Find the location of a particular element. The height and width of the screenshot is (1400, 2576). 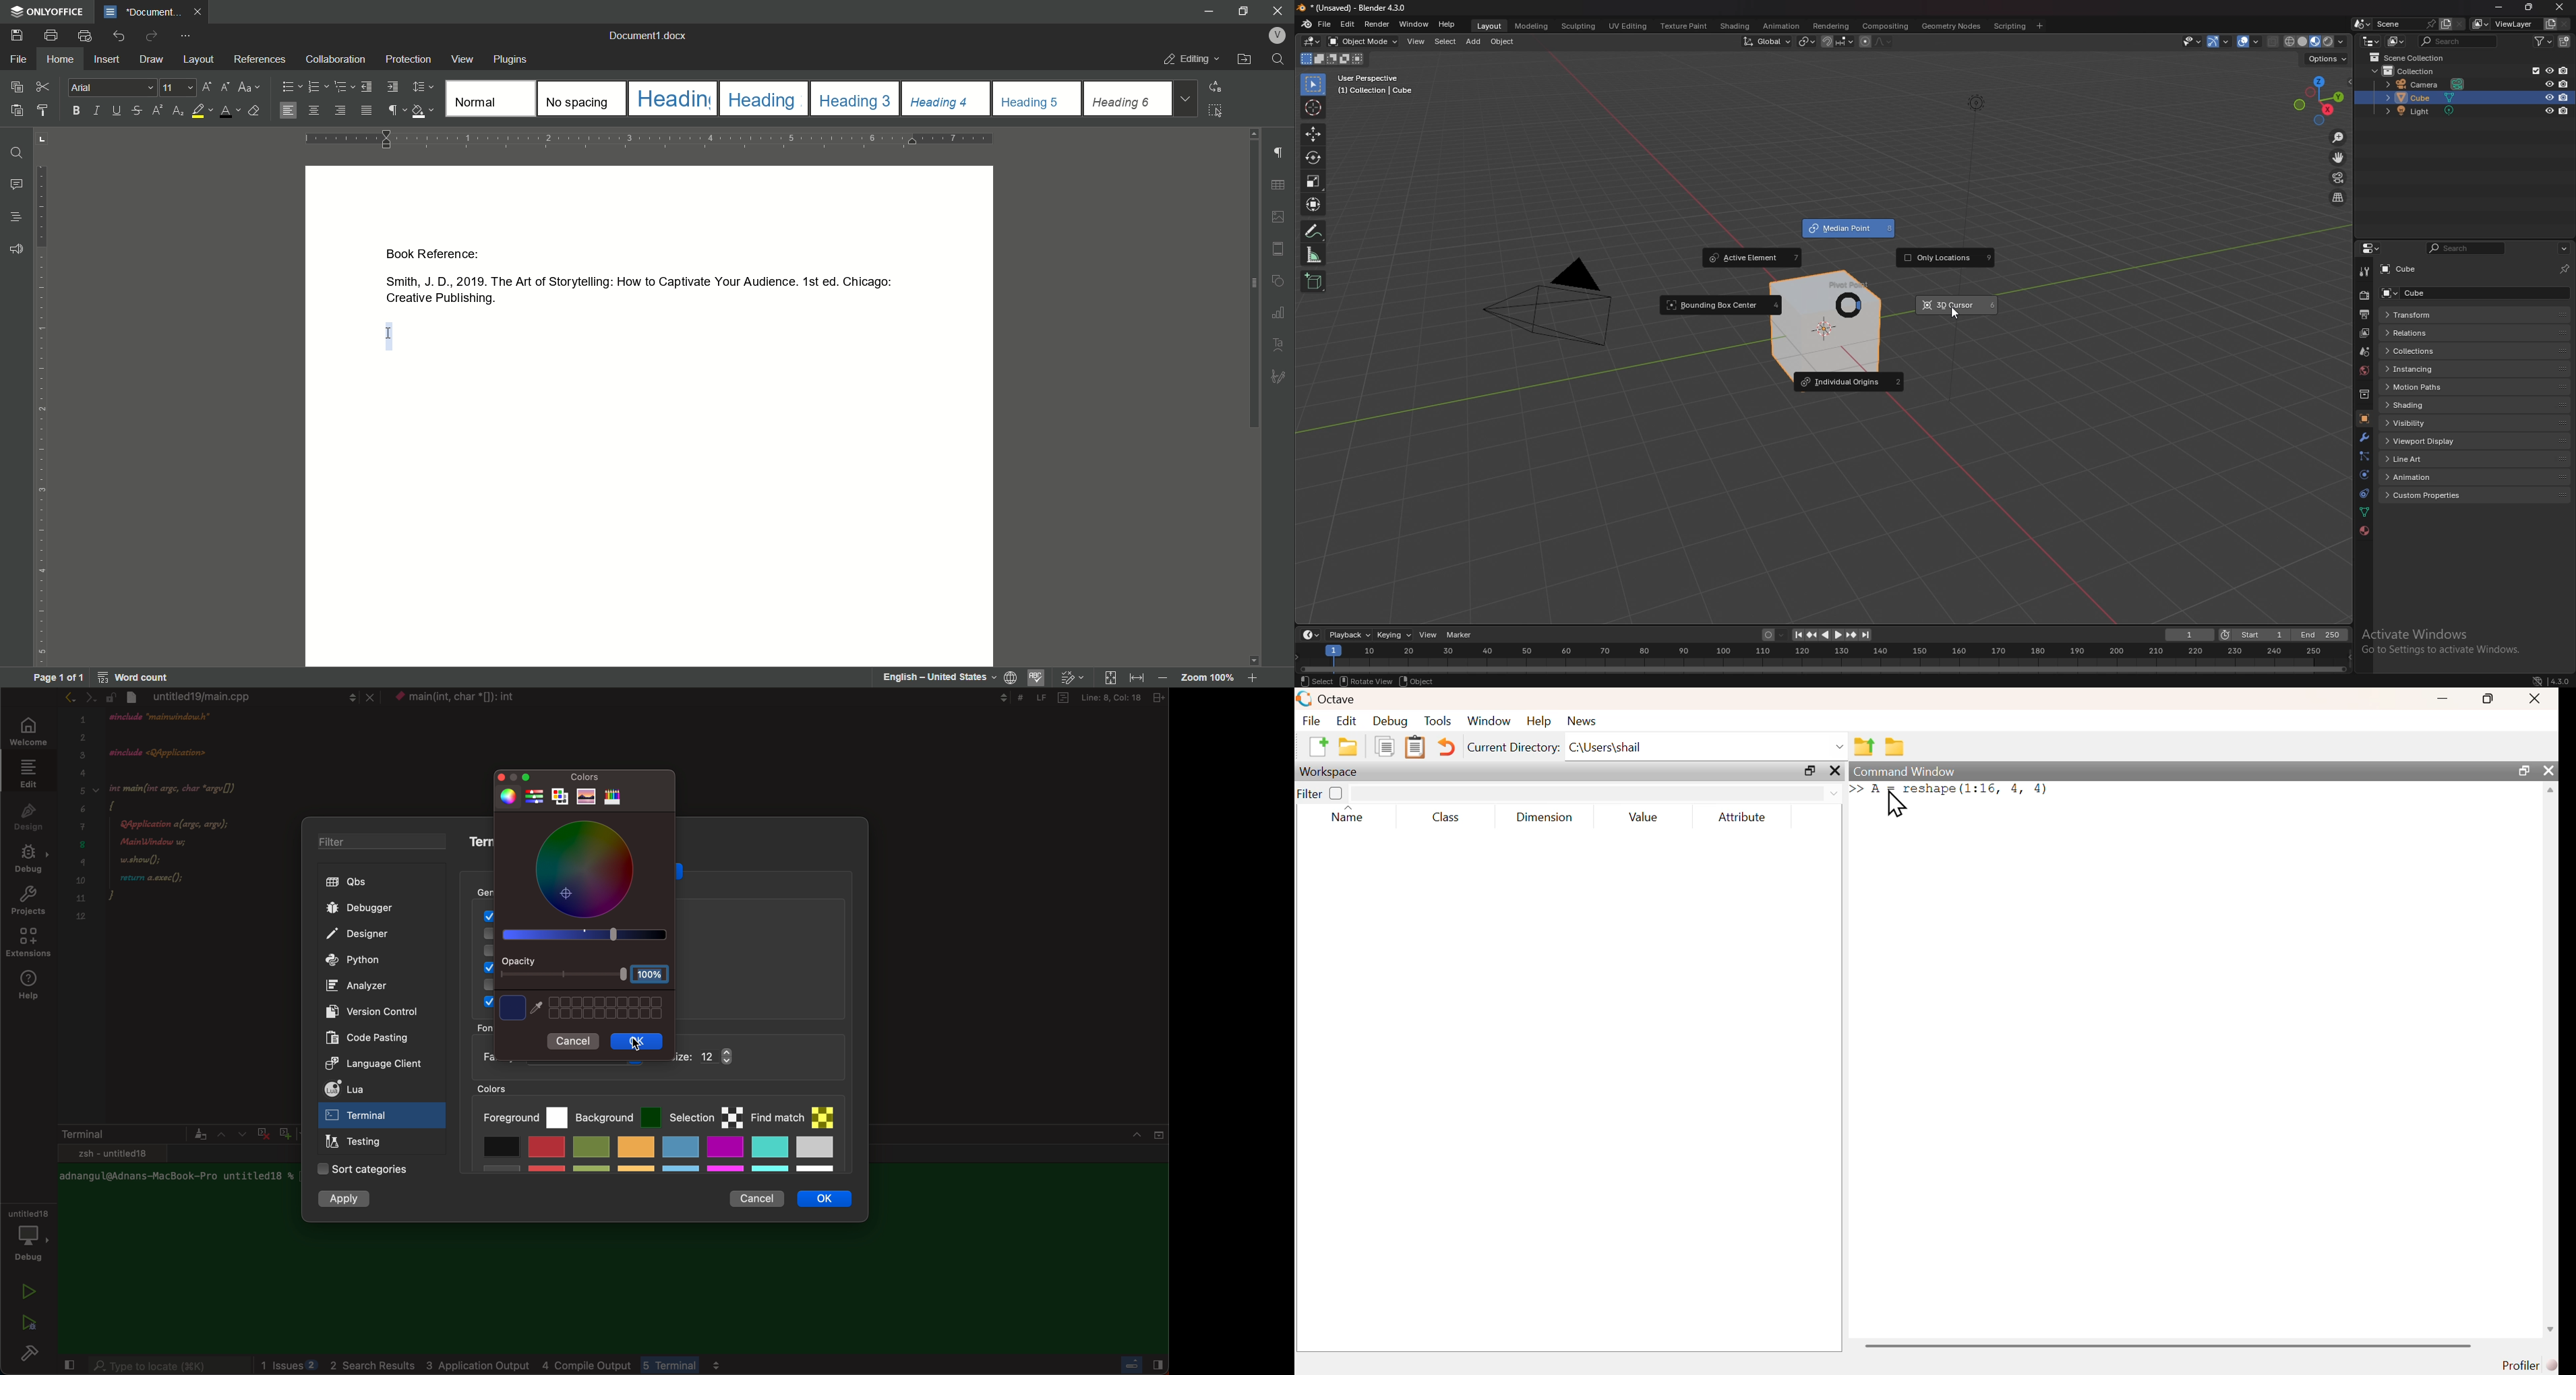

line art is located at coordinates (2427, 460).